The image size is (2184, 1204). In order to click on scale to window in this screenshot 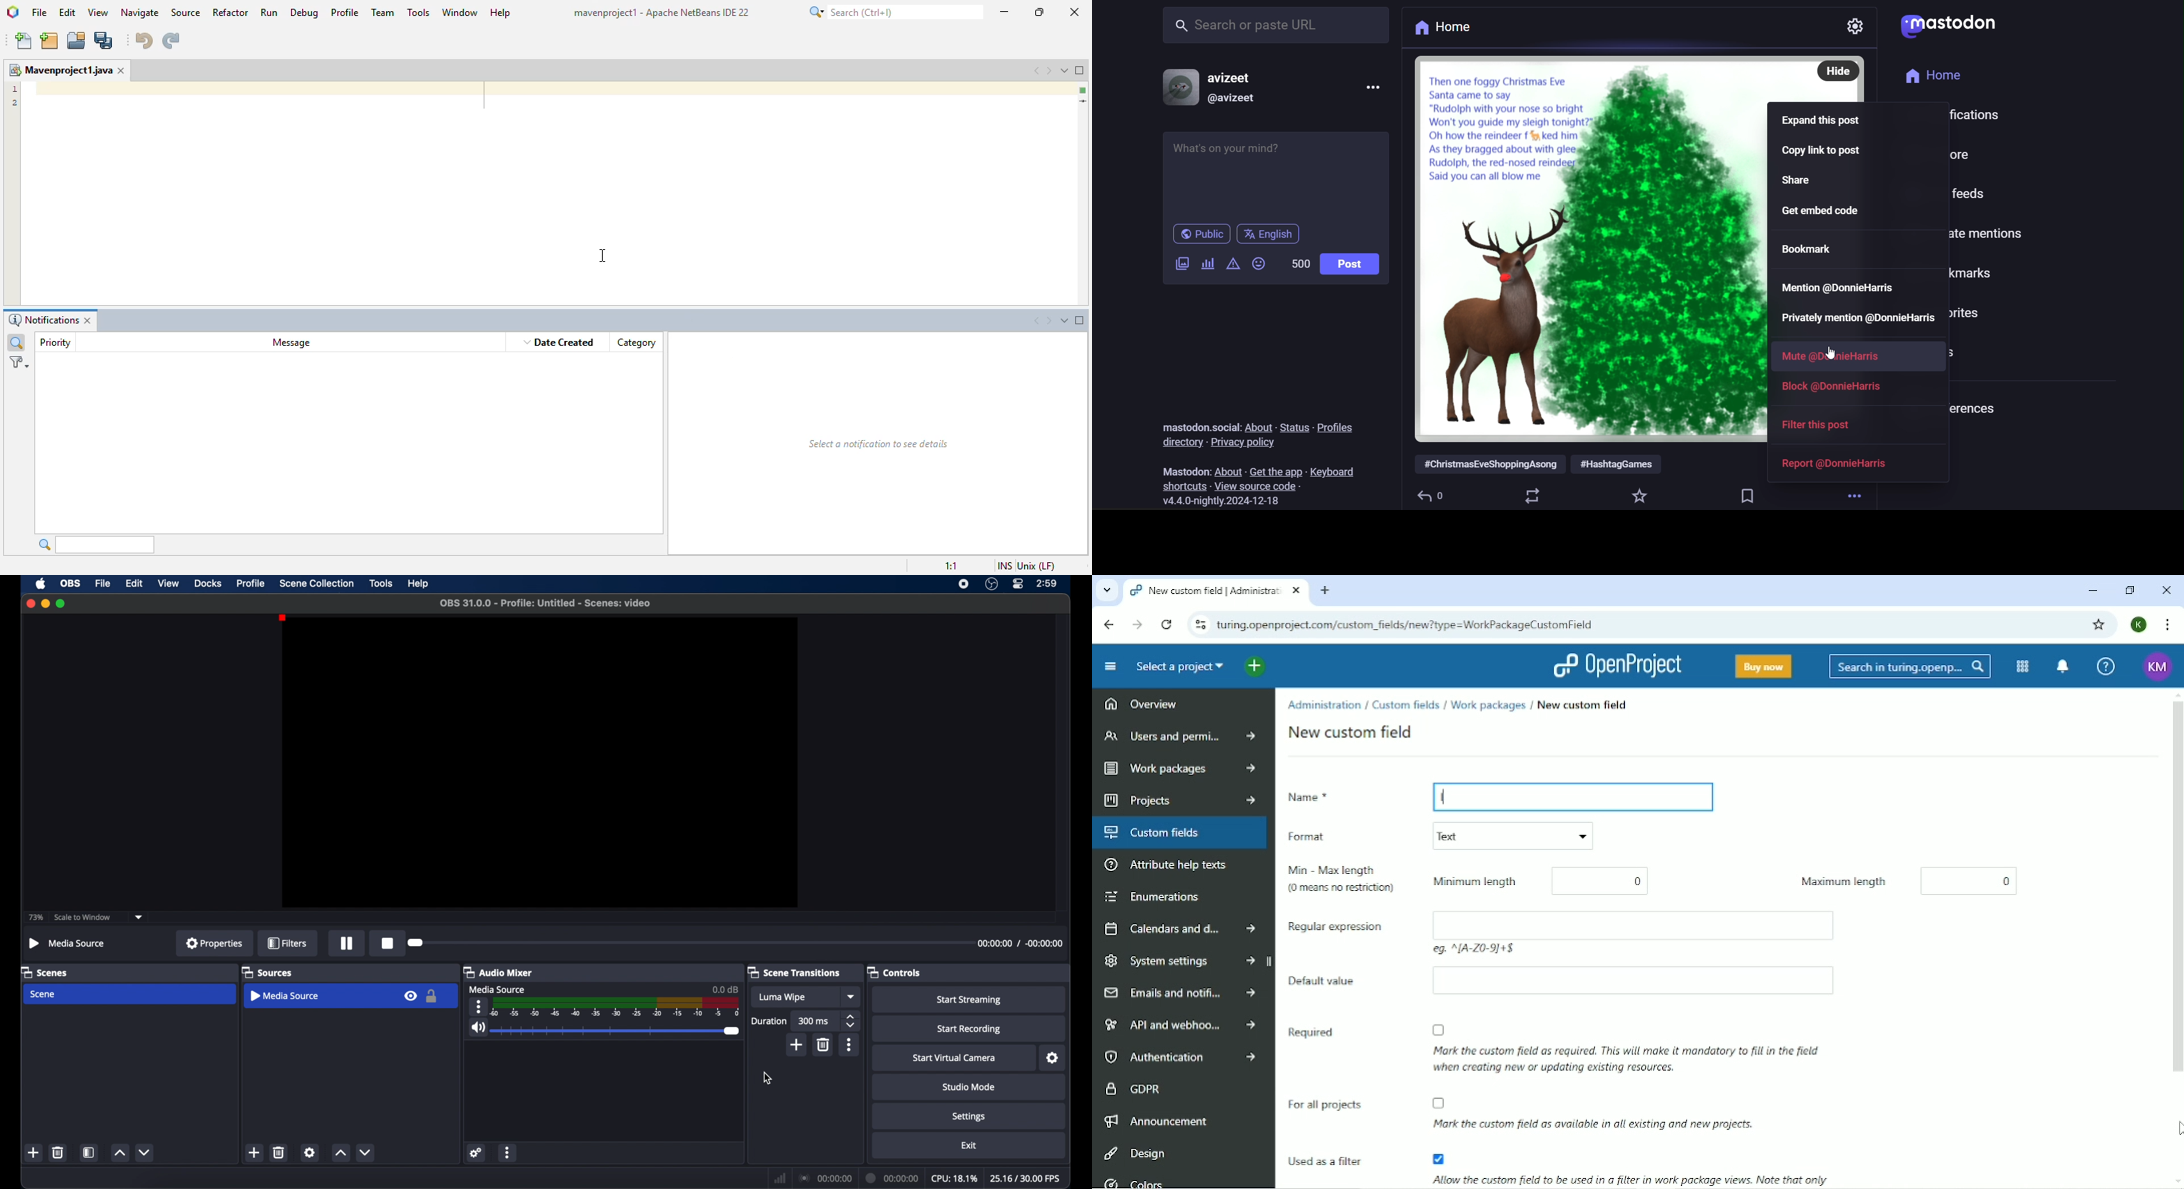, I will do `click(84, 917)`.